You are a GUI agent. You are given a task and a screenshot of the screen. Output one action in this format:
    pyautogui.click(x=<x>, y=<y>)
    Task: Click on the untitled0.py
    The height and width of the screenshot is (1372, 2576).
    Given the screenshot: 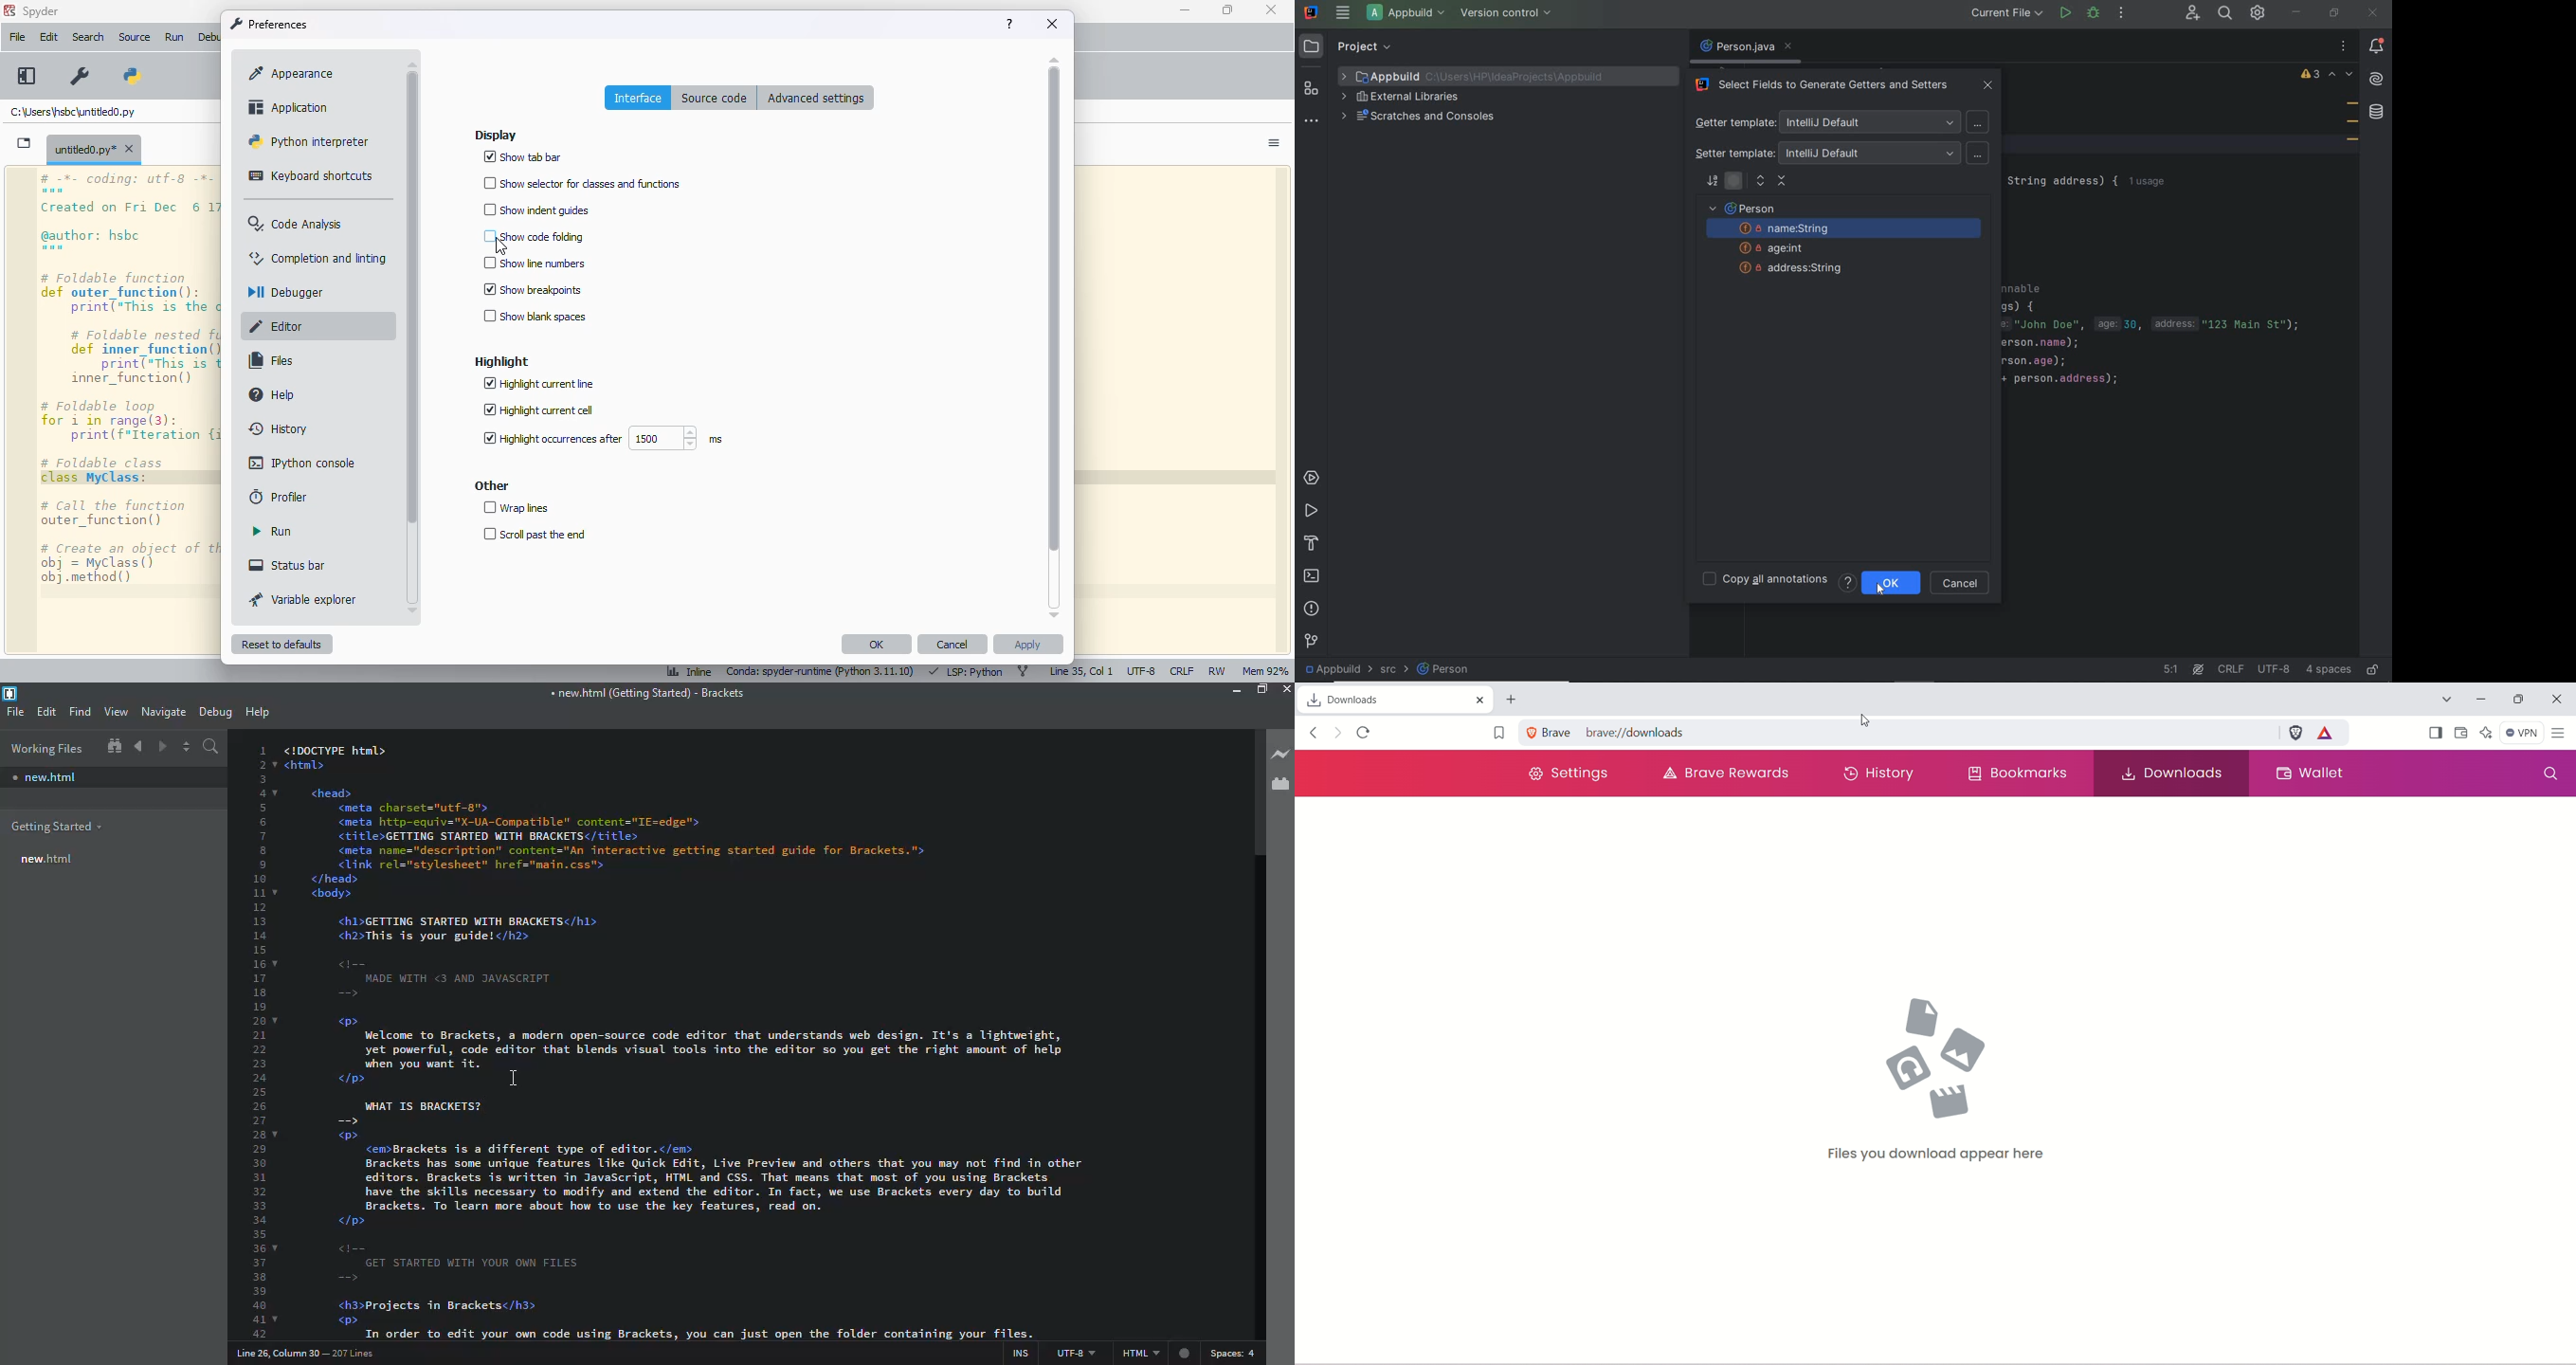 What is the action you would take?
    pyautogui.click(x=74, y=113)
    